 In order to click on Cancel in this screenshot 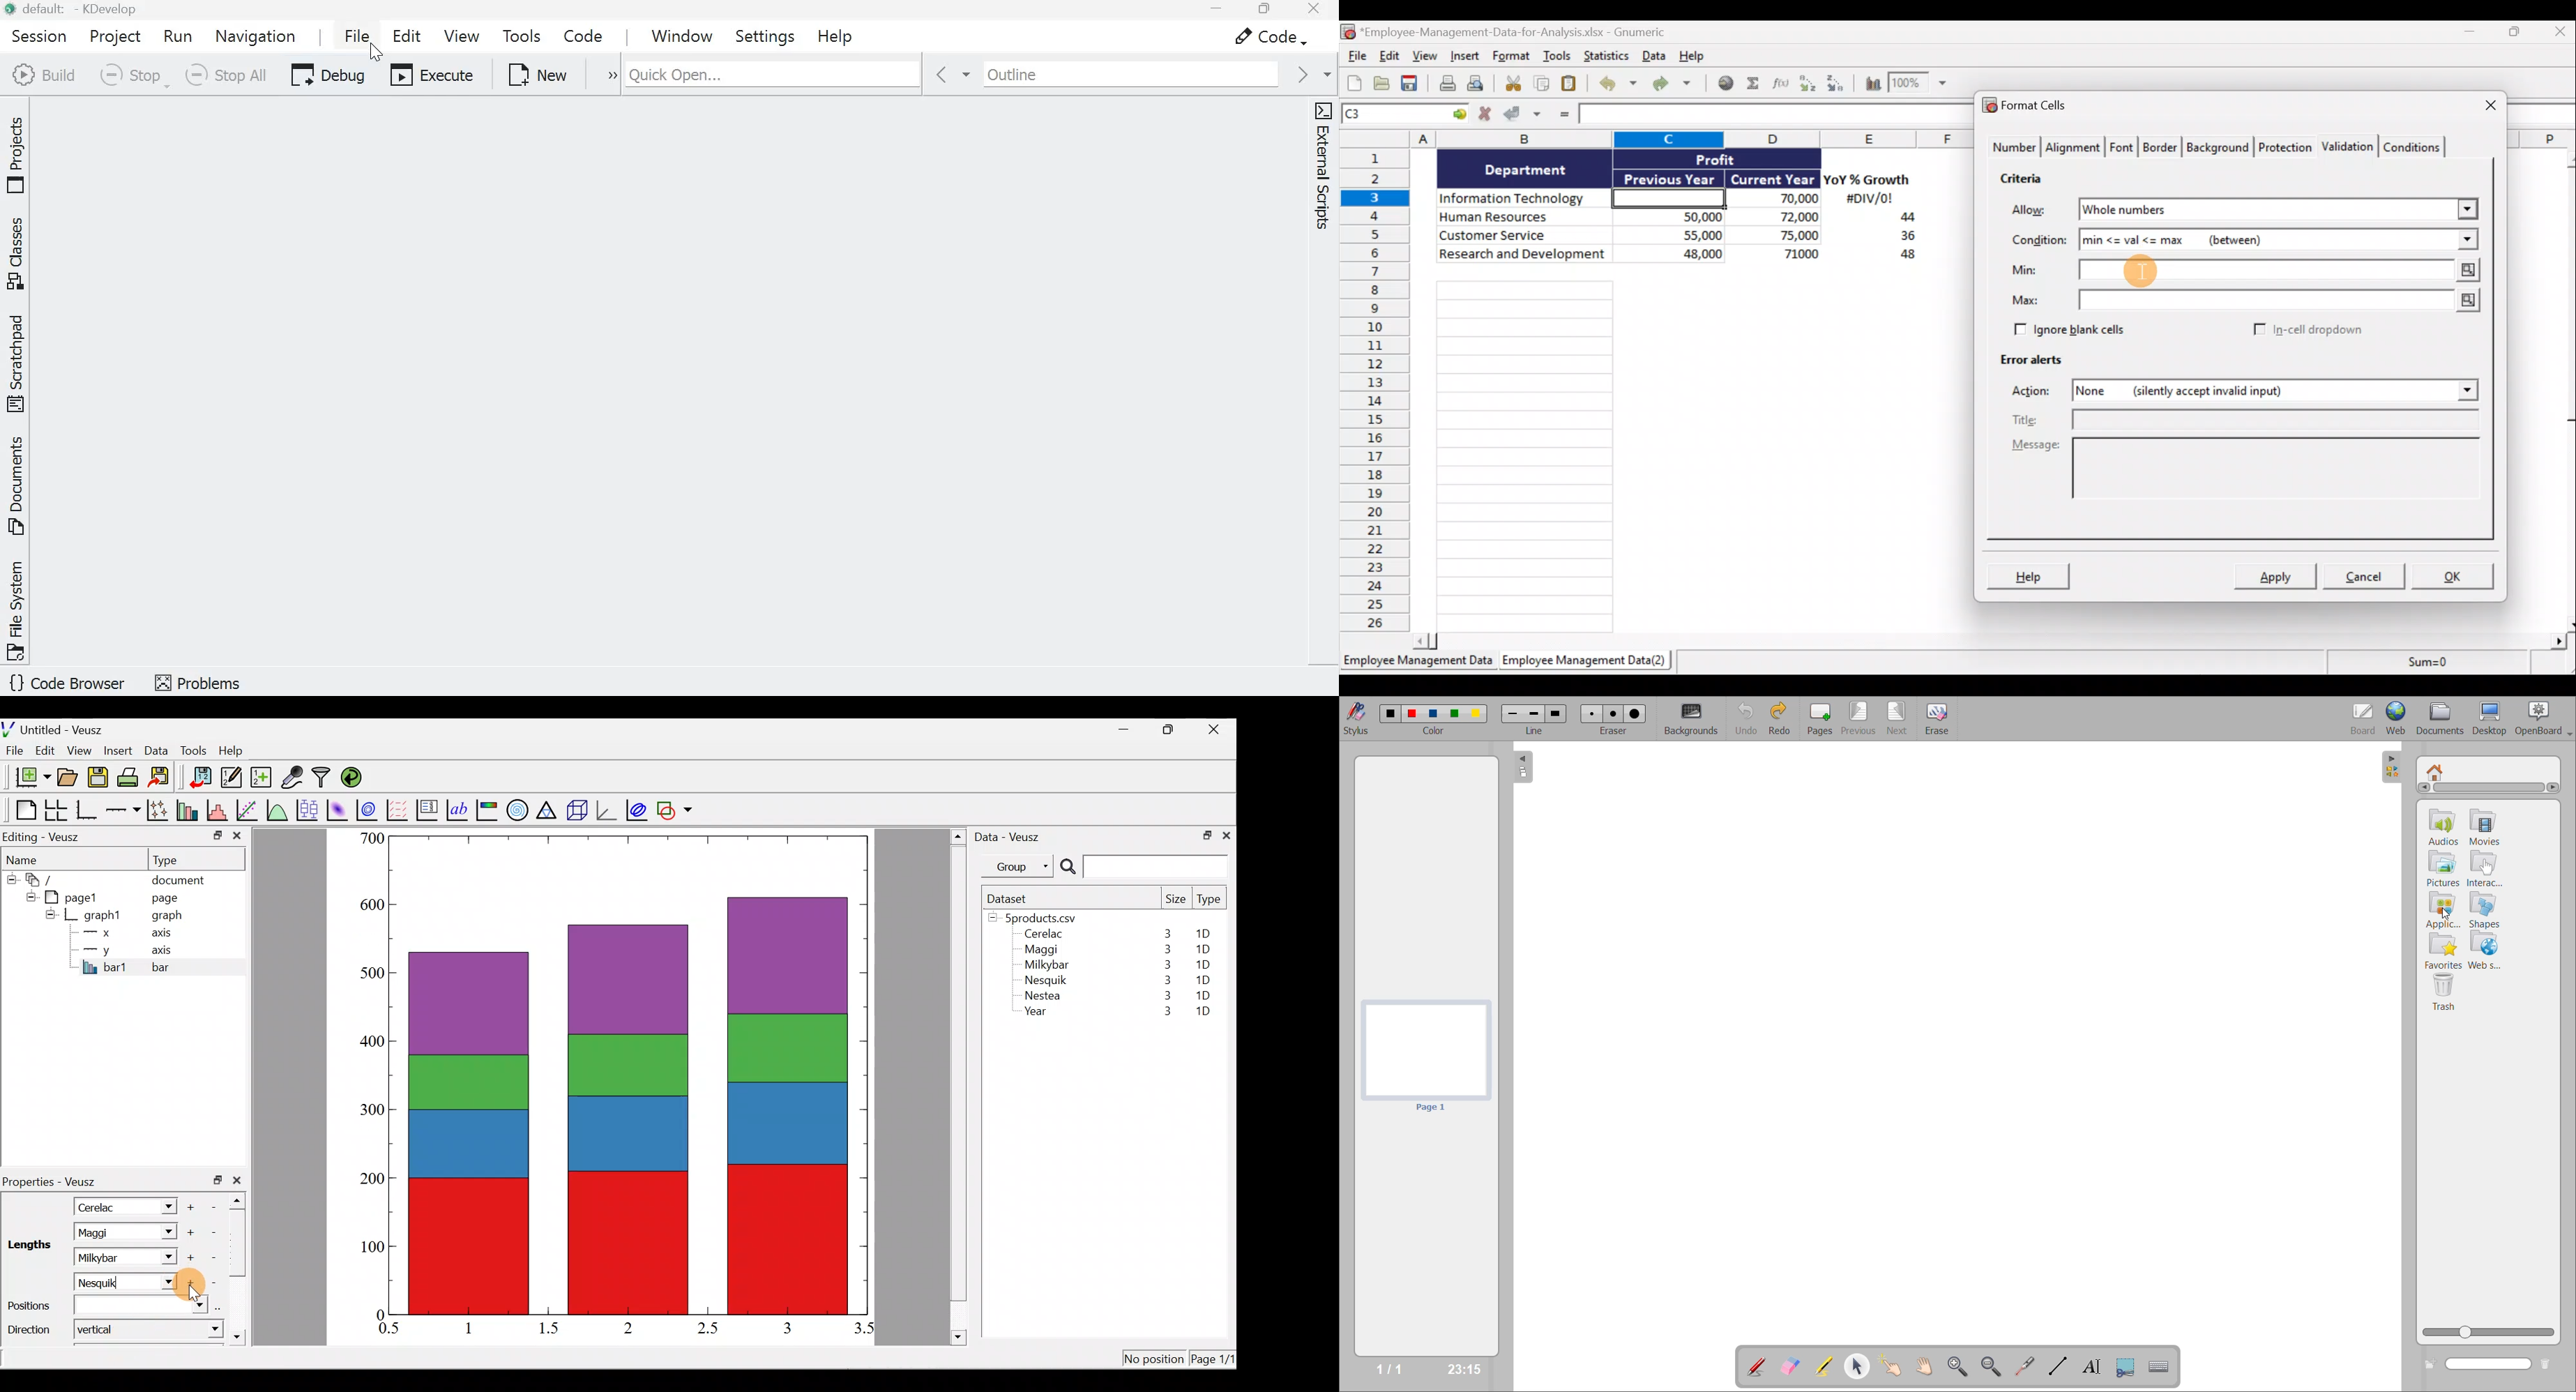, I will do `click(2369, 578)`.